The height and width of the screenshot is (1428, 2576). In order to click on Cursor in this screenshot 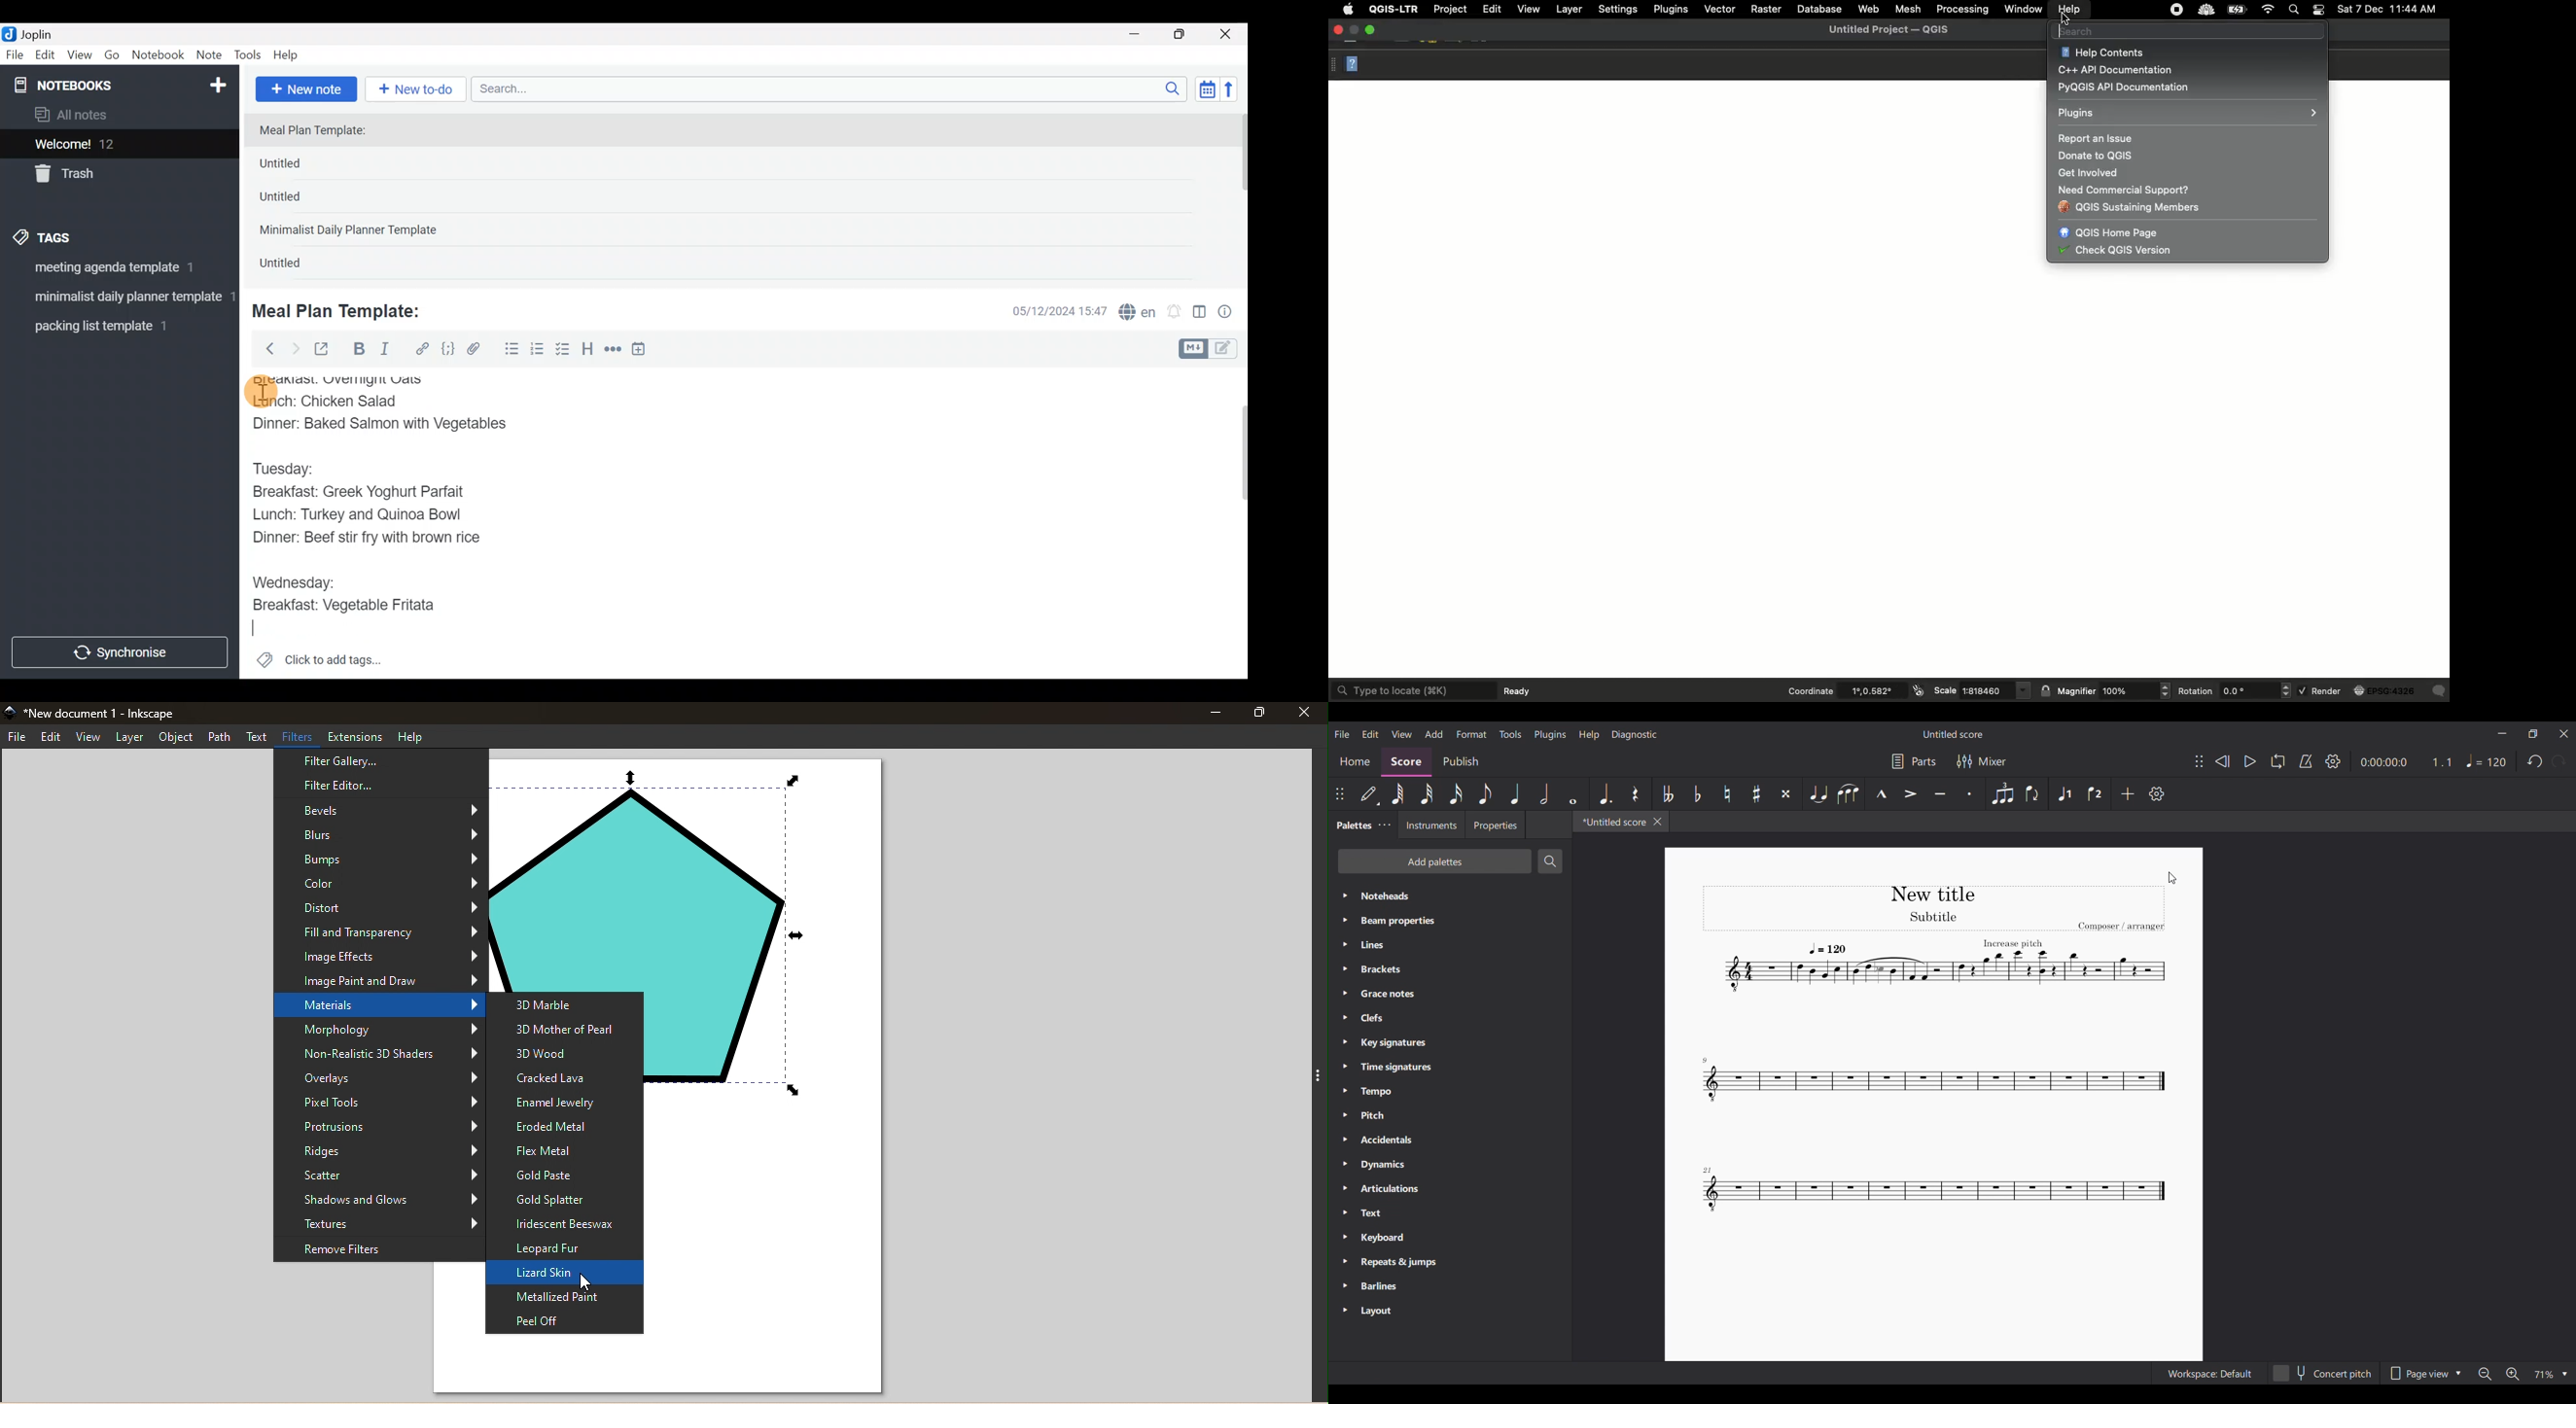, I will do `click(2173, 878)`.